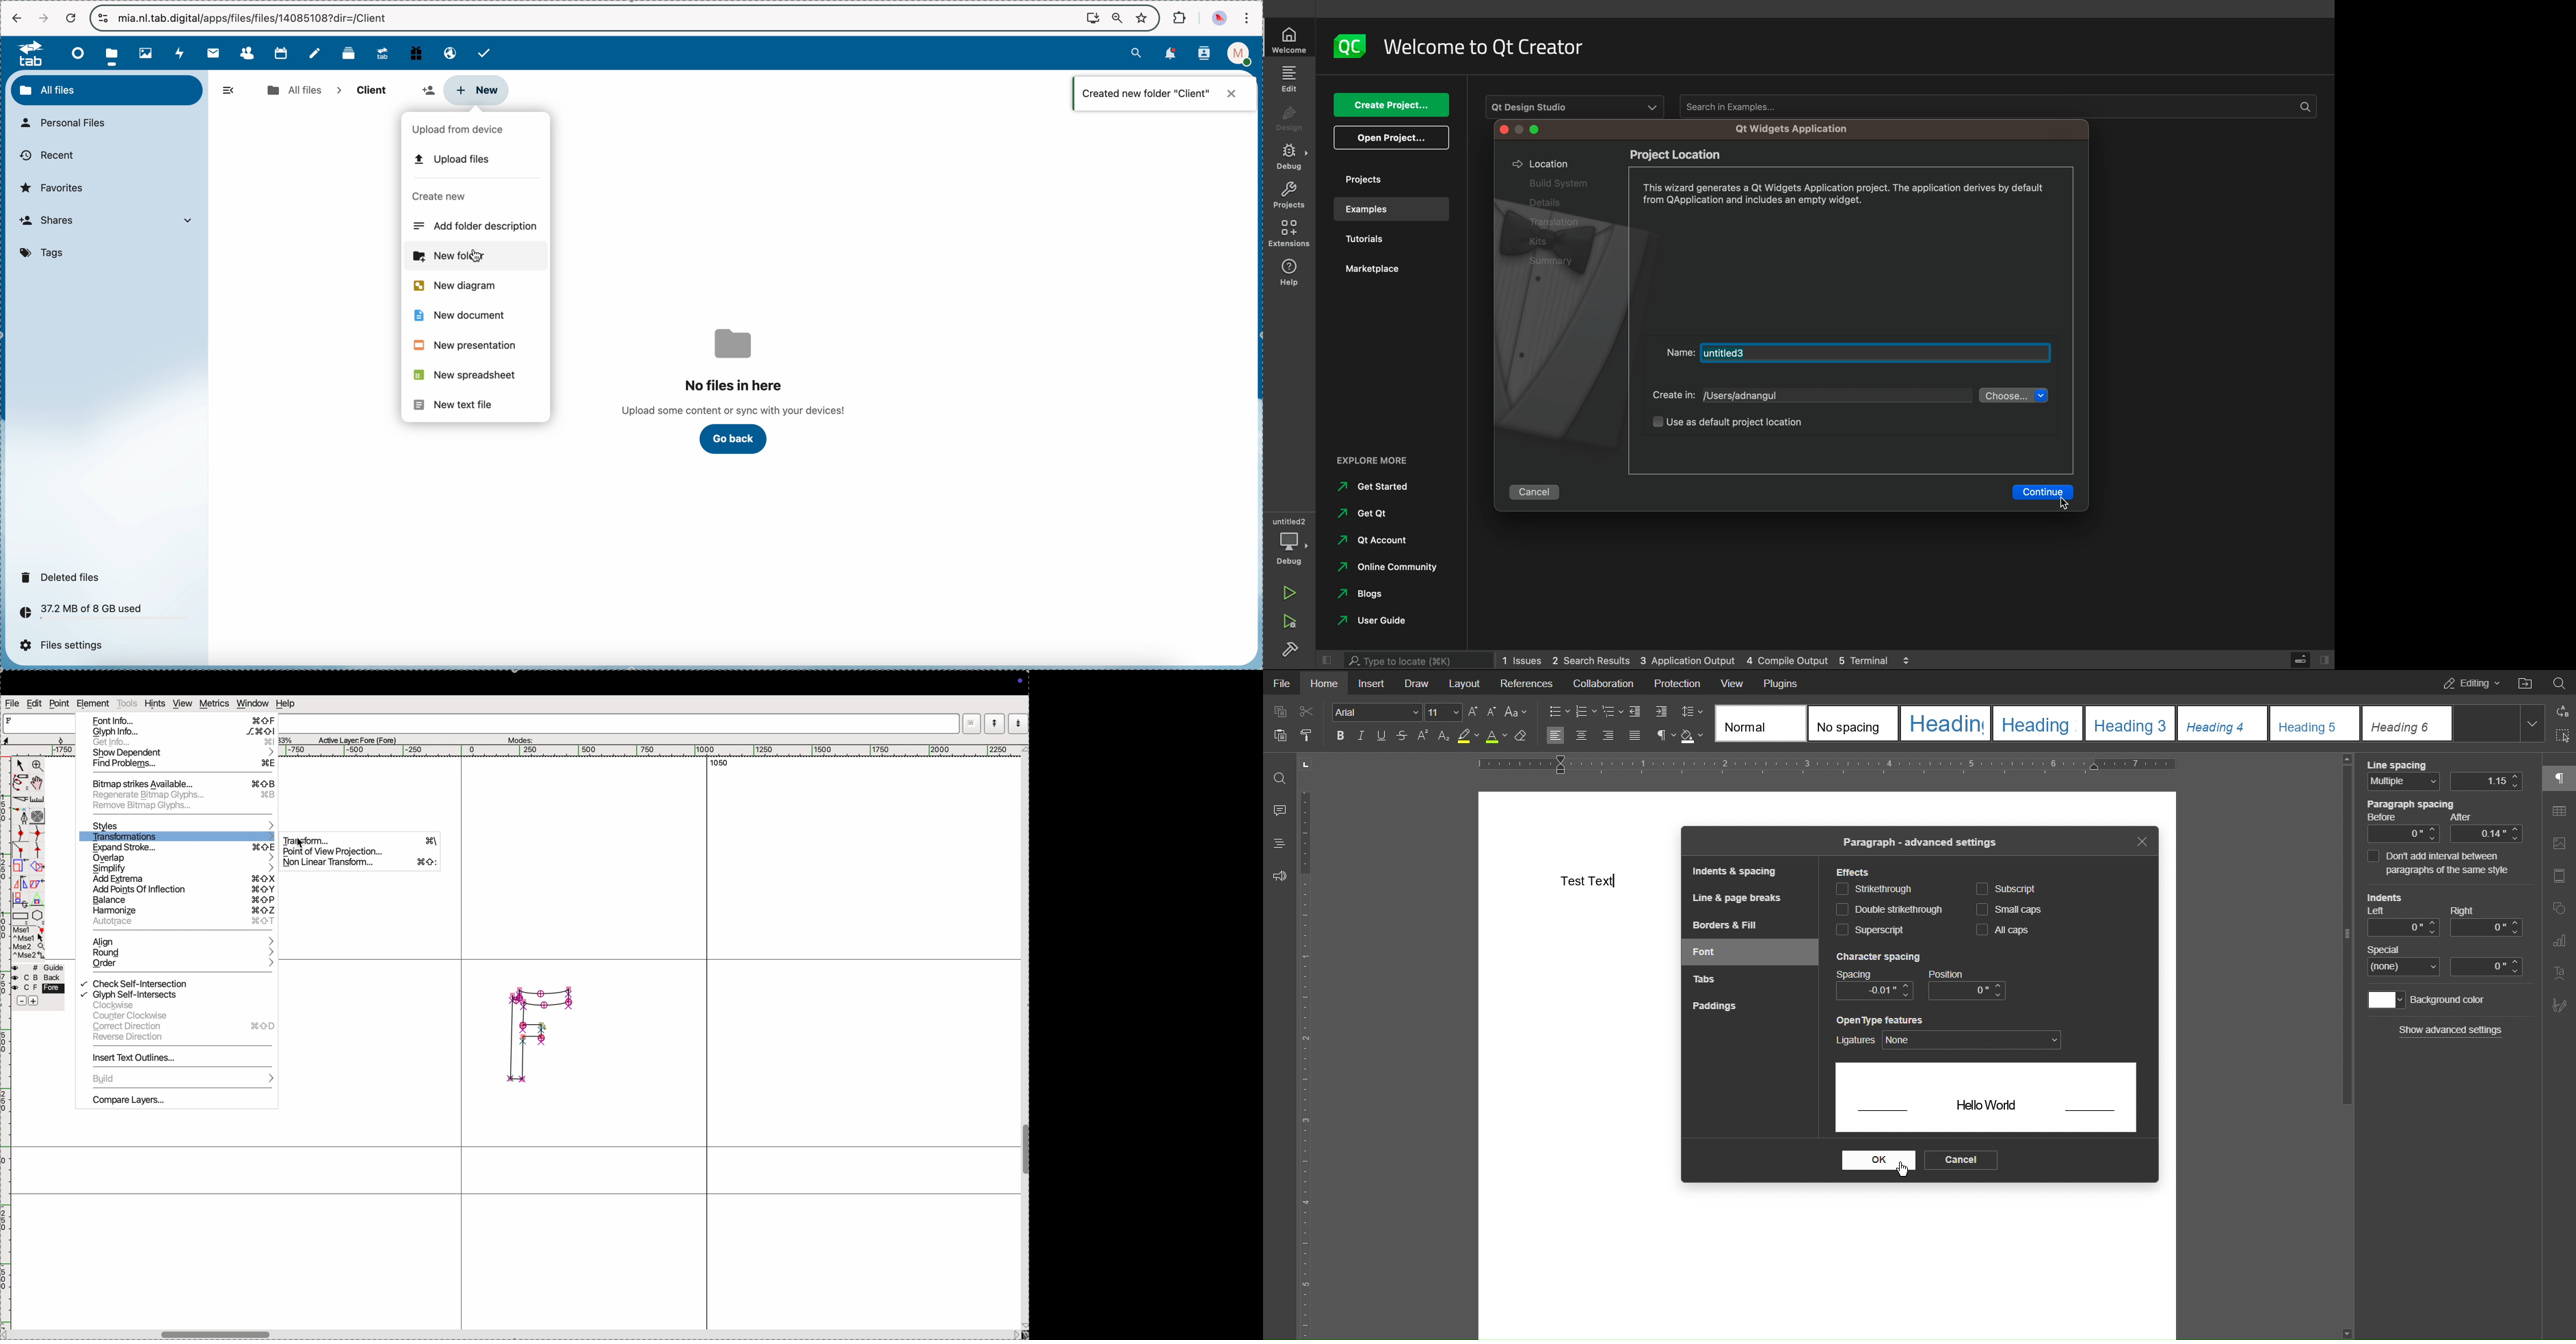 The height and width of the screenshot is (1344, 2576). What do you see at coordinates (26, 53) in the screenshot?
I see `tab` at bounding box center [26, 53].